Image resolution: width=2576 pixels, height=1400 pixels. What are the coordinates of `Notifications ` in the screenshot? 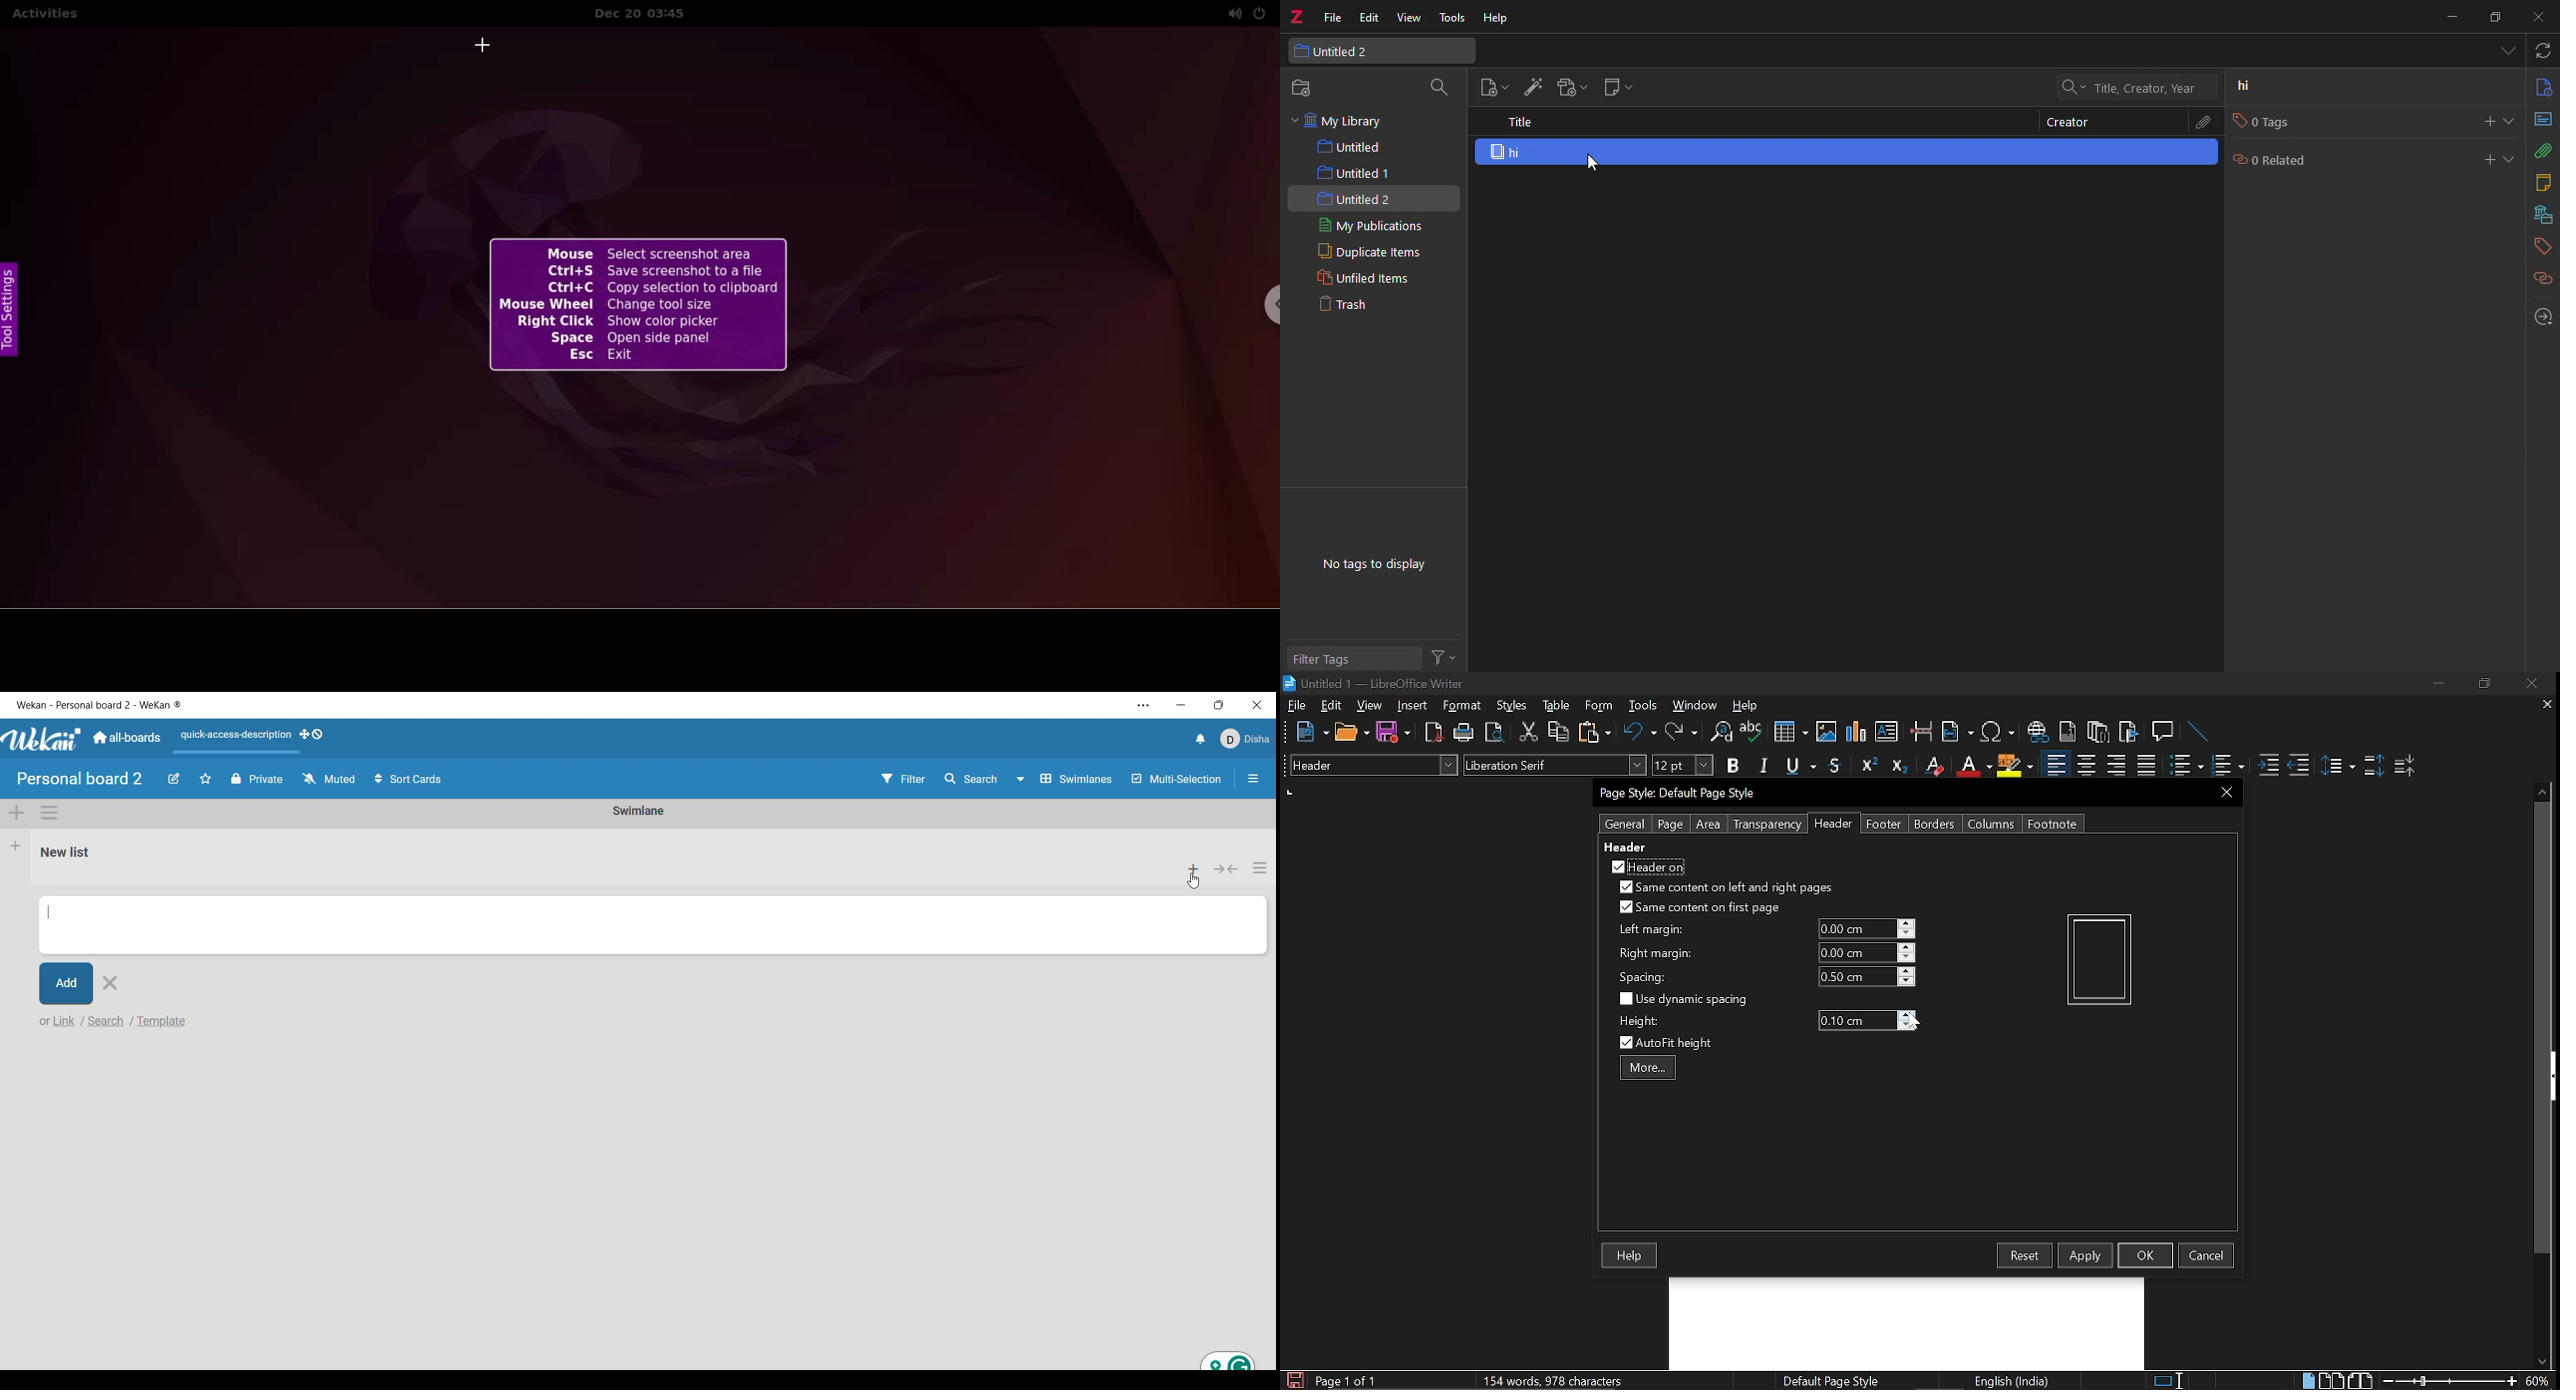 It's located at (1201, 738).